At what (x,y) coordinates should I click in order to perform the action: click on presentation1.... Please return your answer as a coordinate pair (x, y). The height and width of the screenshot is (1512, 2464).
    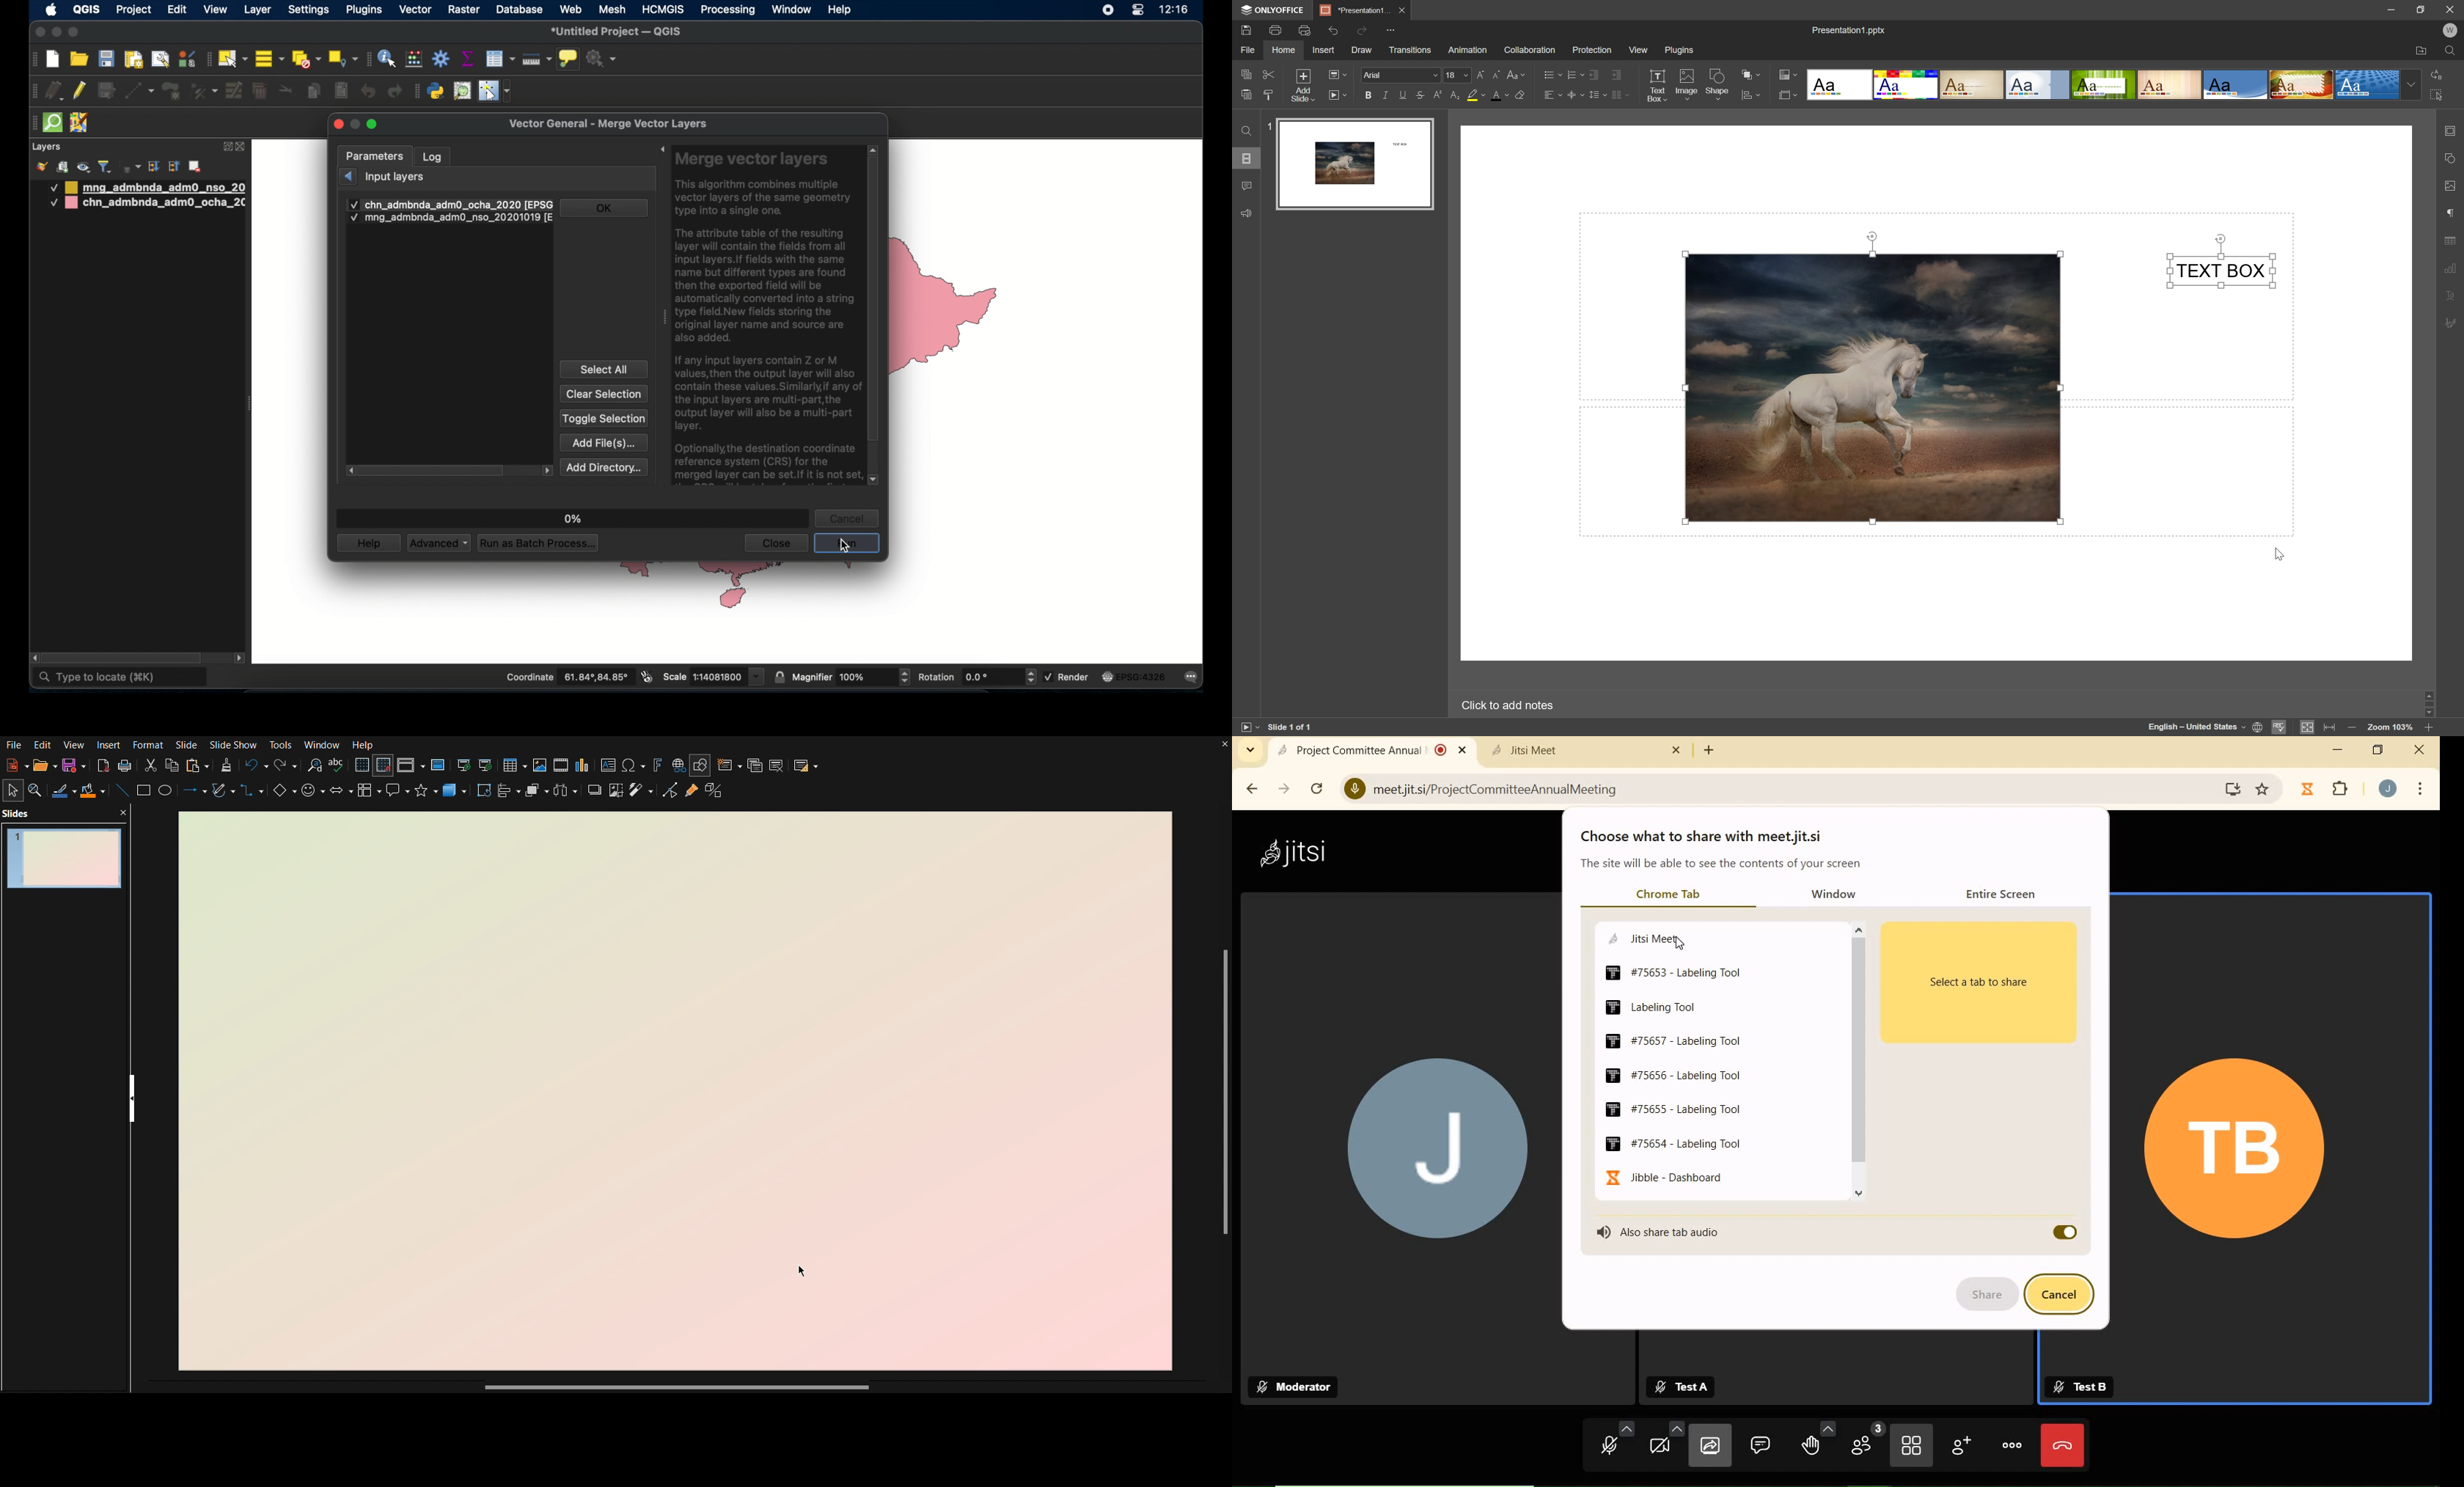
    Looking at the image, I should click on (1354, 9).